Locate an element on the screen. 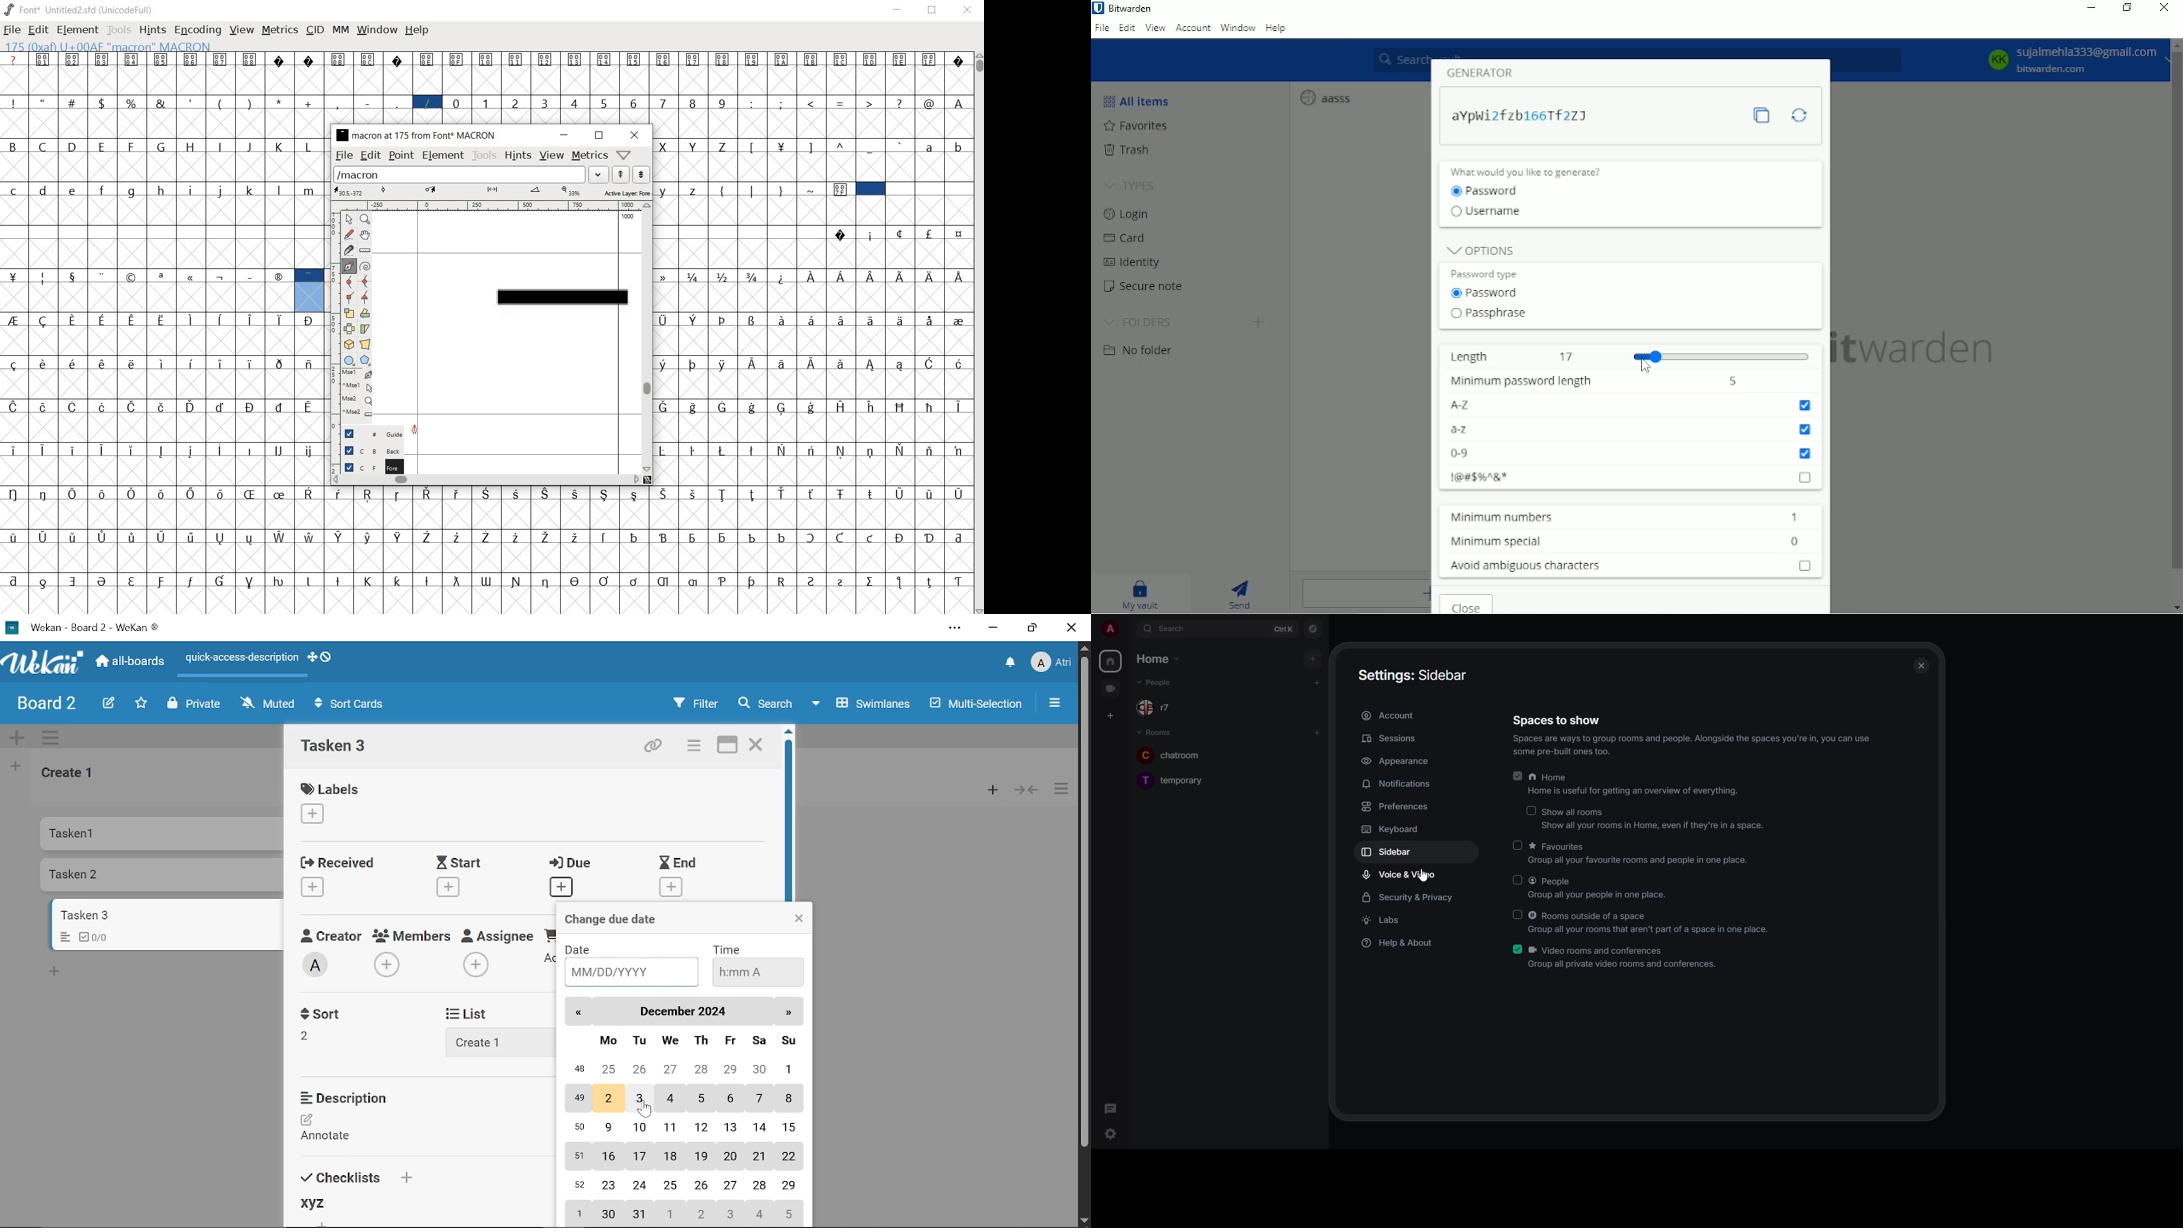 The height and width of the screenshot is (1232, 2184). Symbol is located at coordinates (369, 59).